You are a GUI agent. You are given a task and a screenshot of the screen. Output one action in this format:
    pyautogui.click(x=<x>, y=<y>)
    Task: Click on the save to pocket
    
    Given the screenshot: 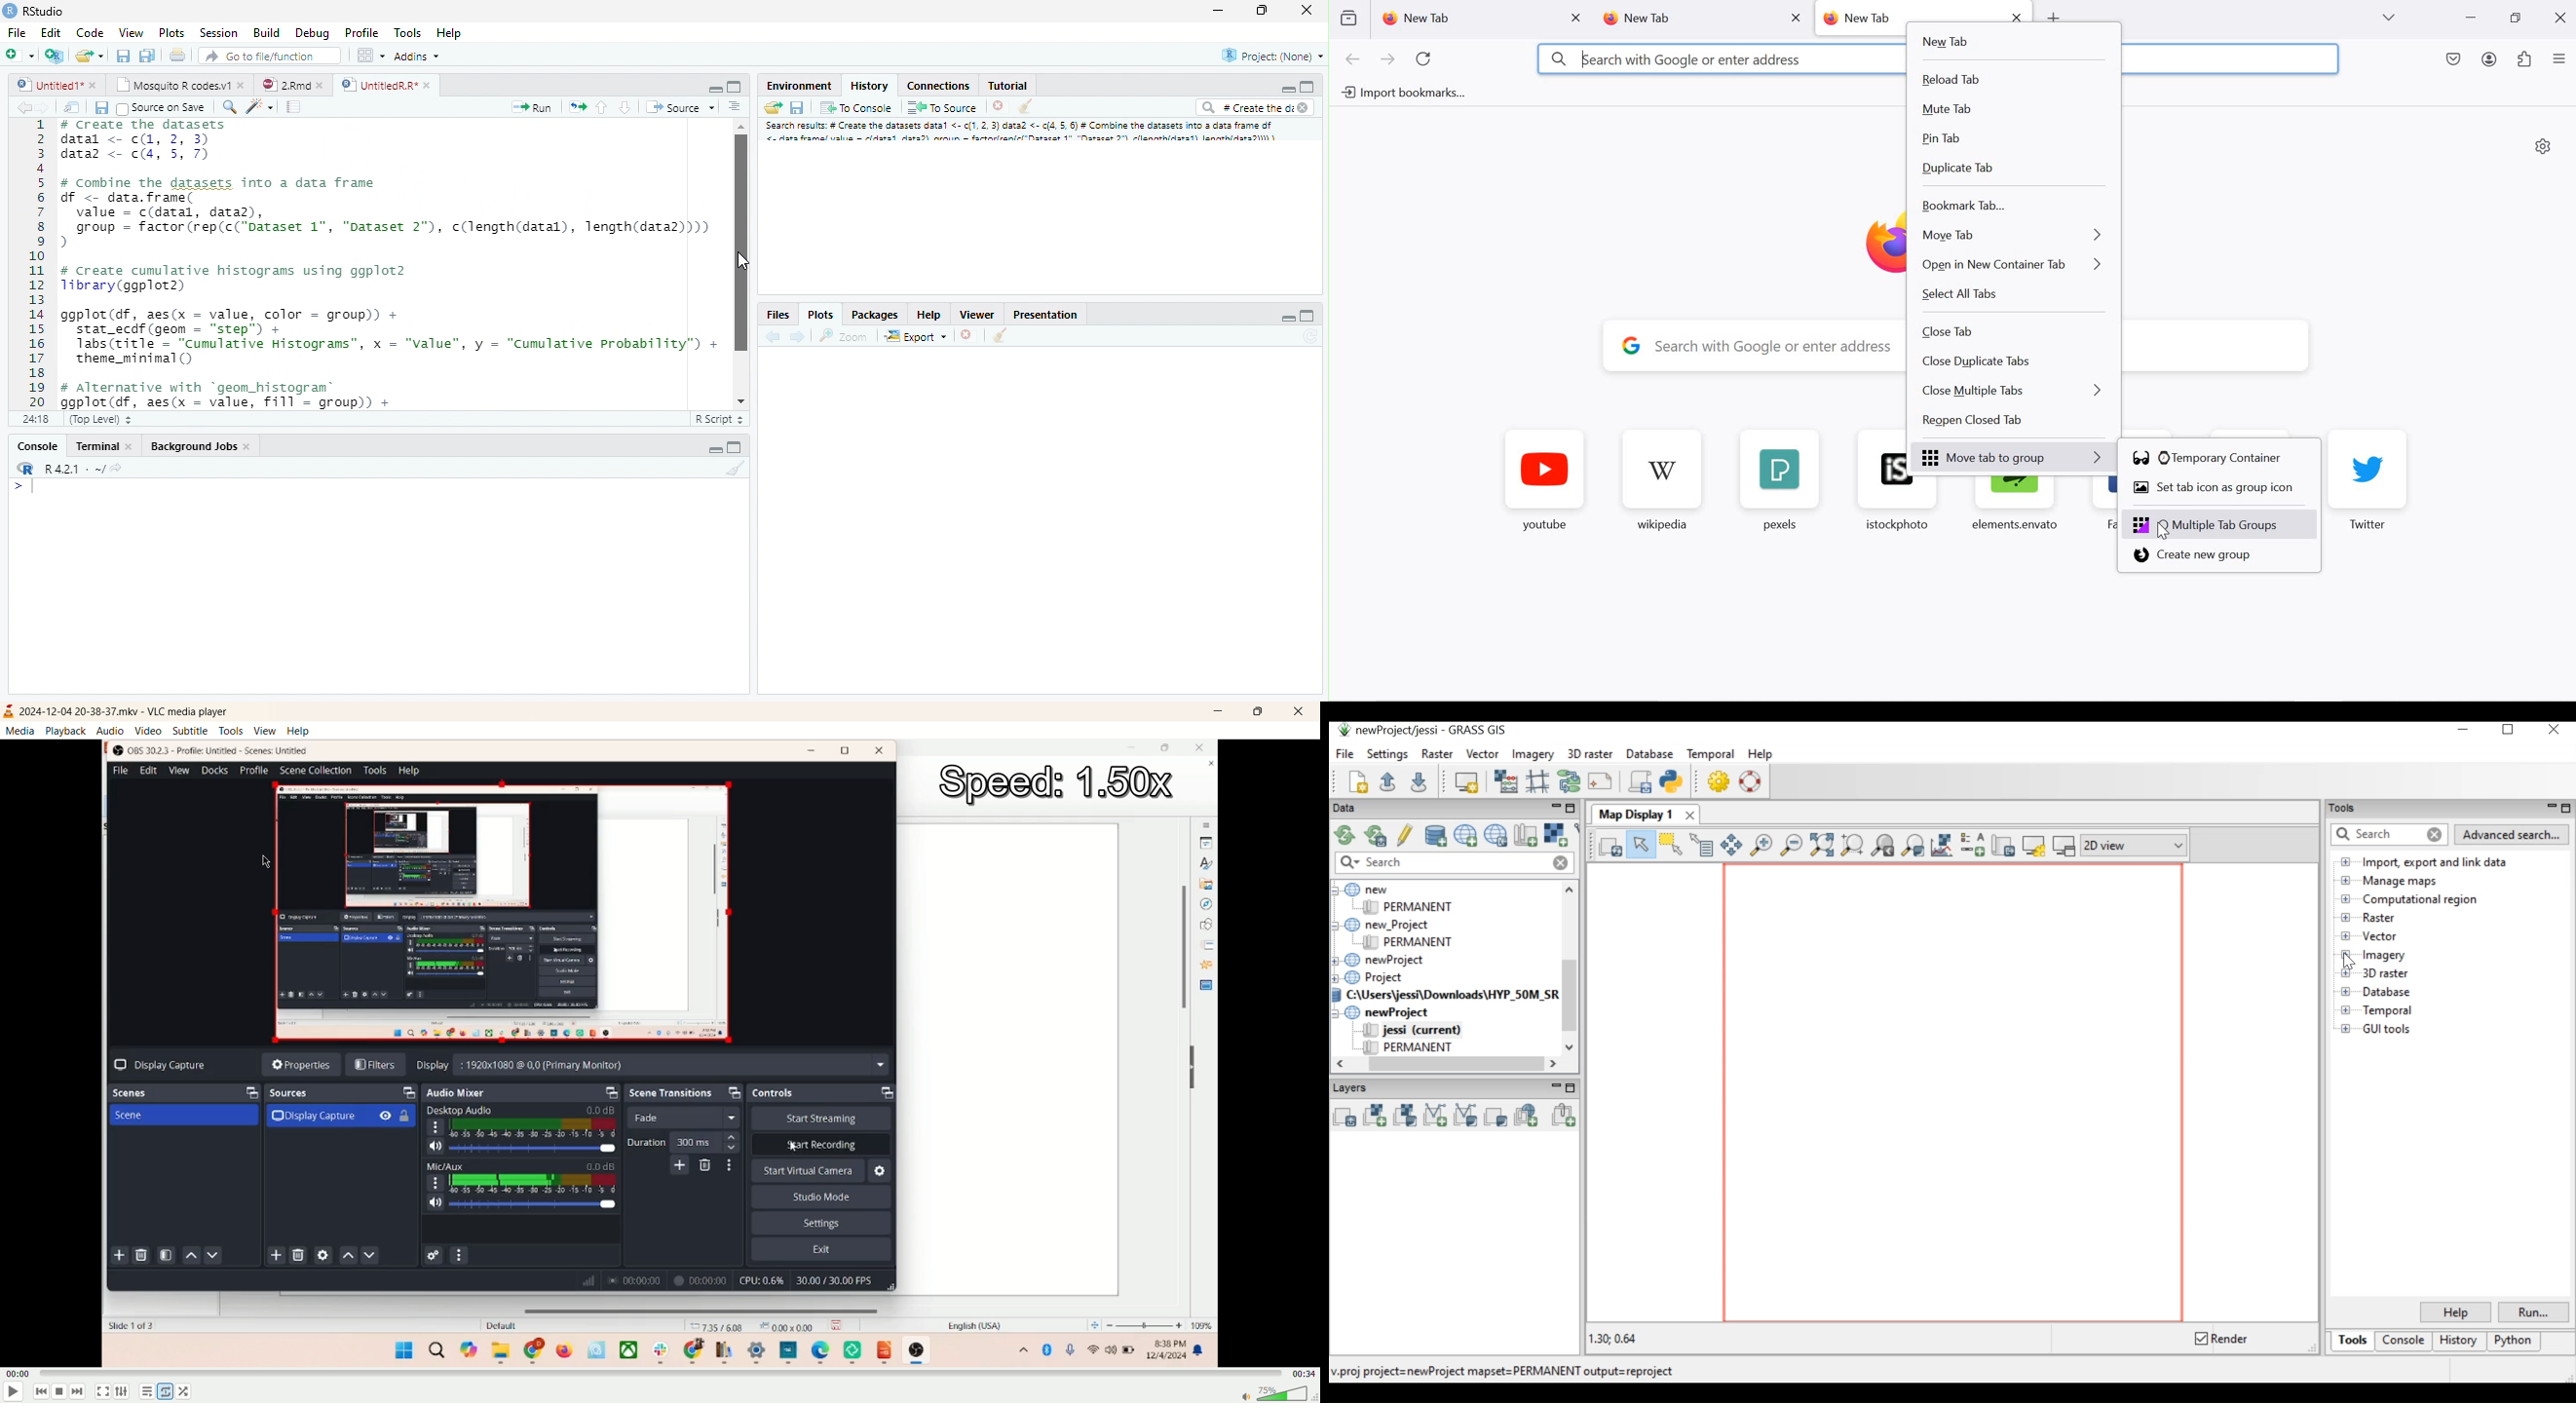 What is the action you would take?
    pyautogui.click(x=2455, y=61)
    